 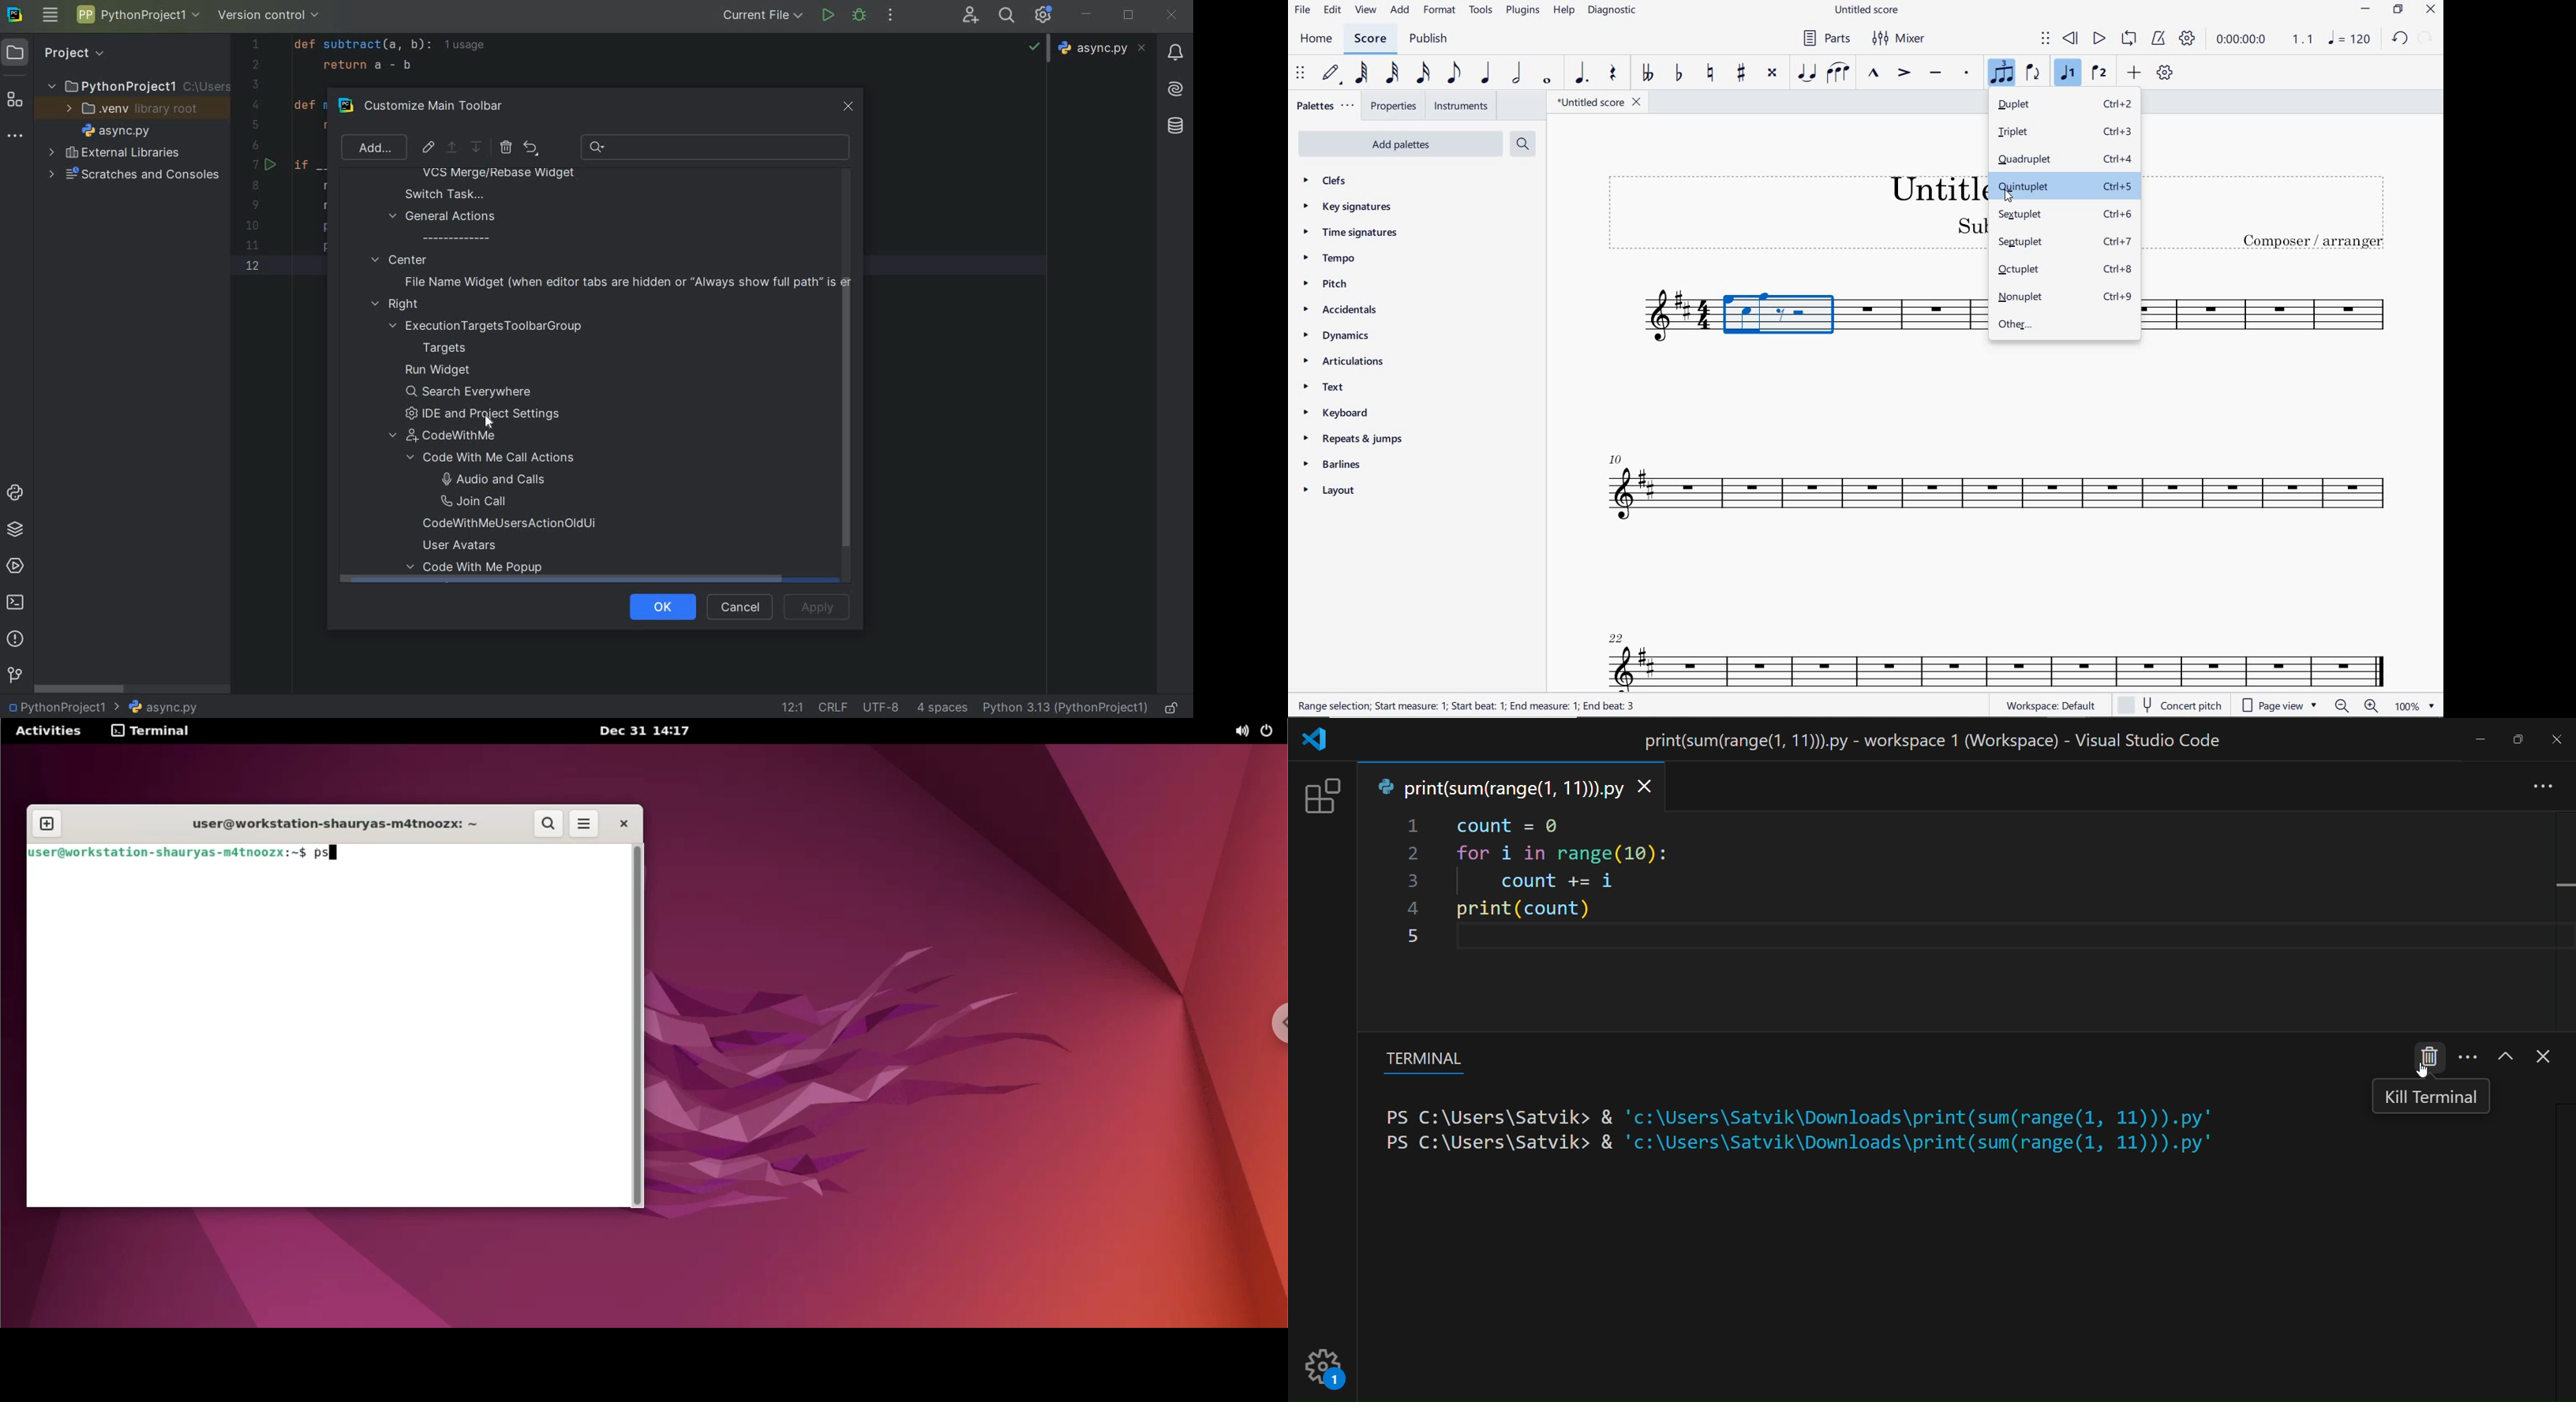 What do you see at coordinates (1342, 283) in the screenshot?
I see `PITCH` at bounding box center [1342, 283].